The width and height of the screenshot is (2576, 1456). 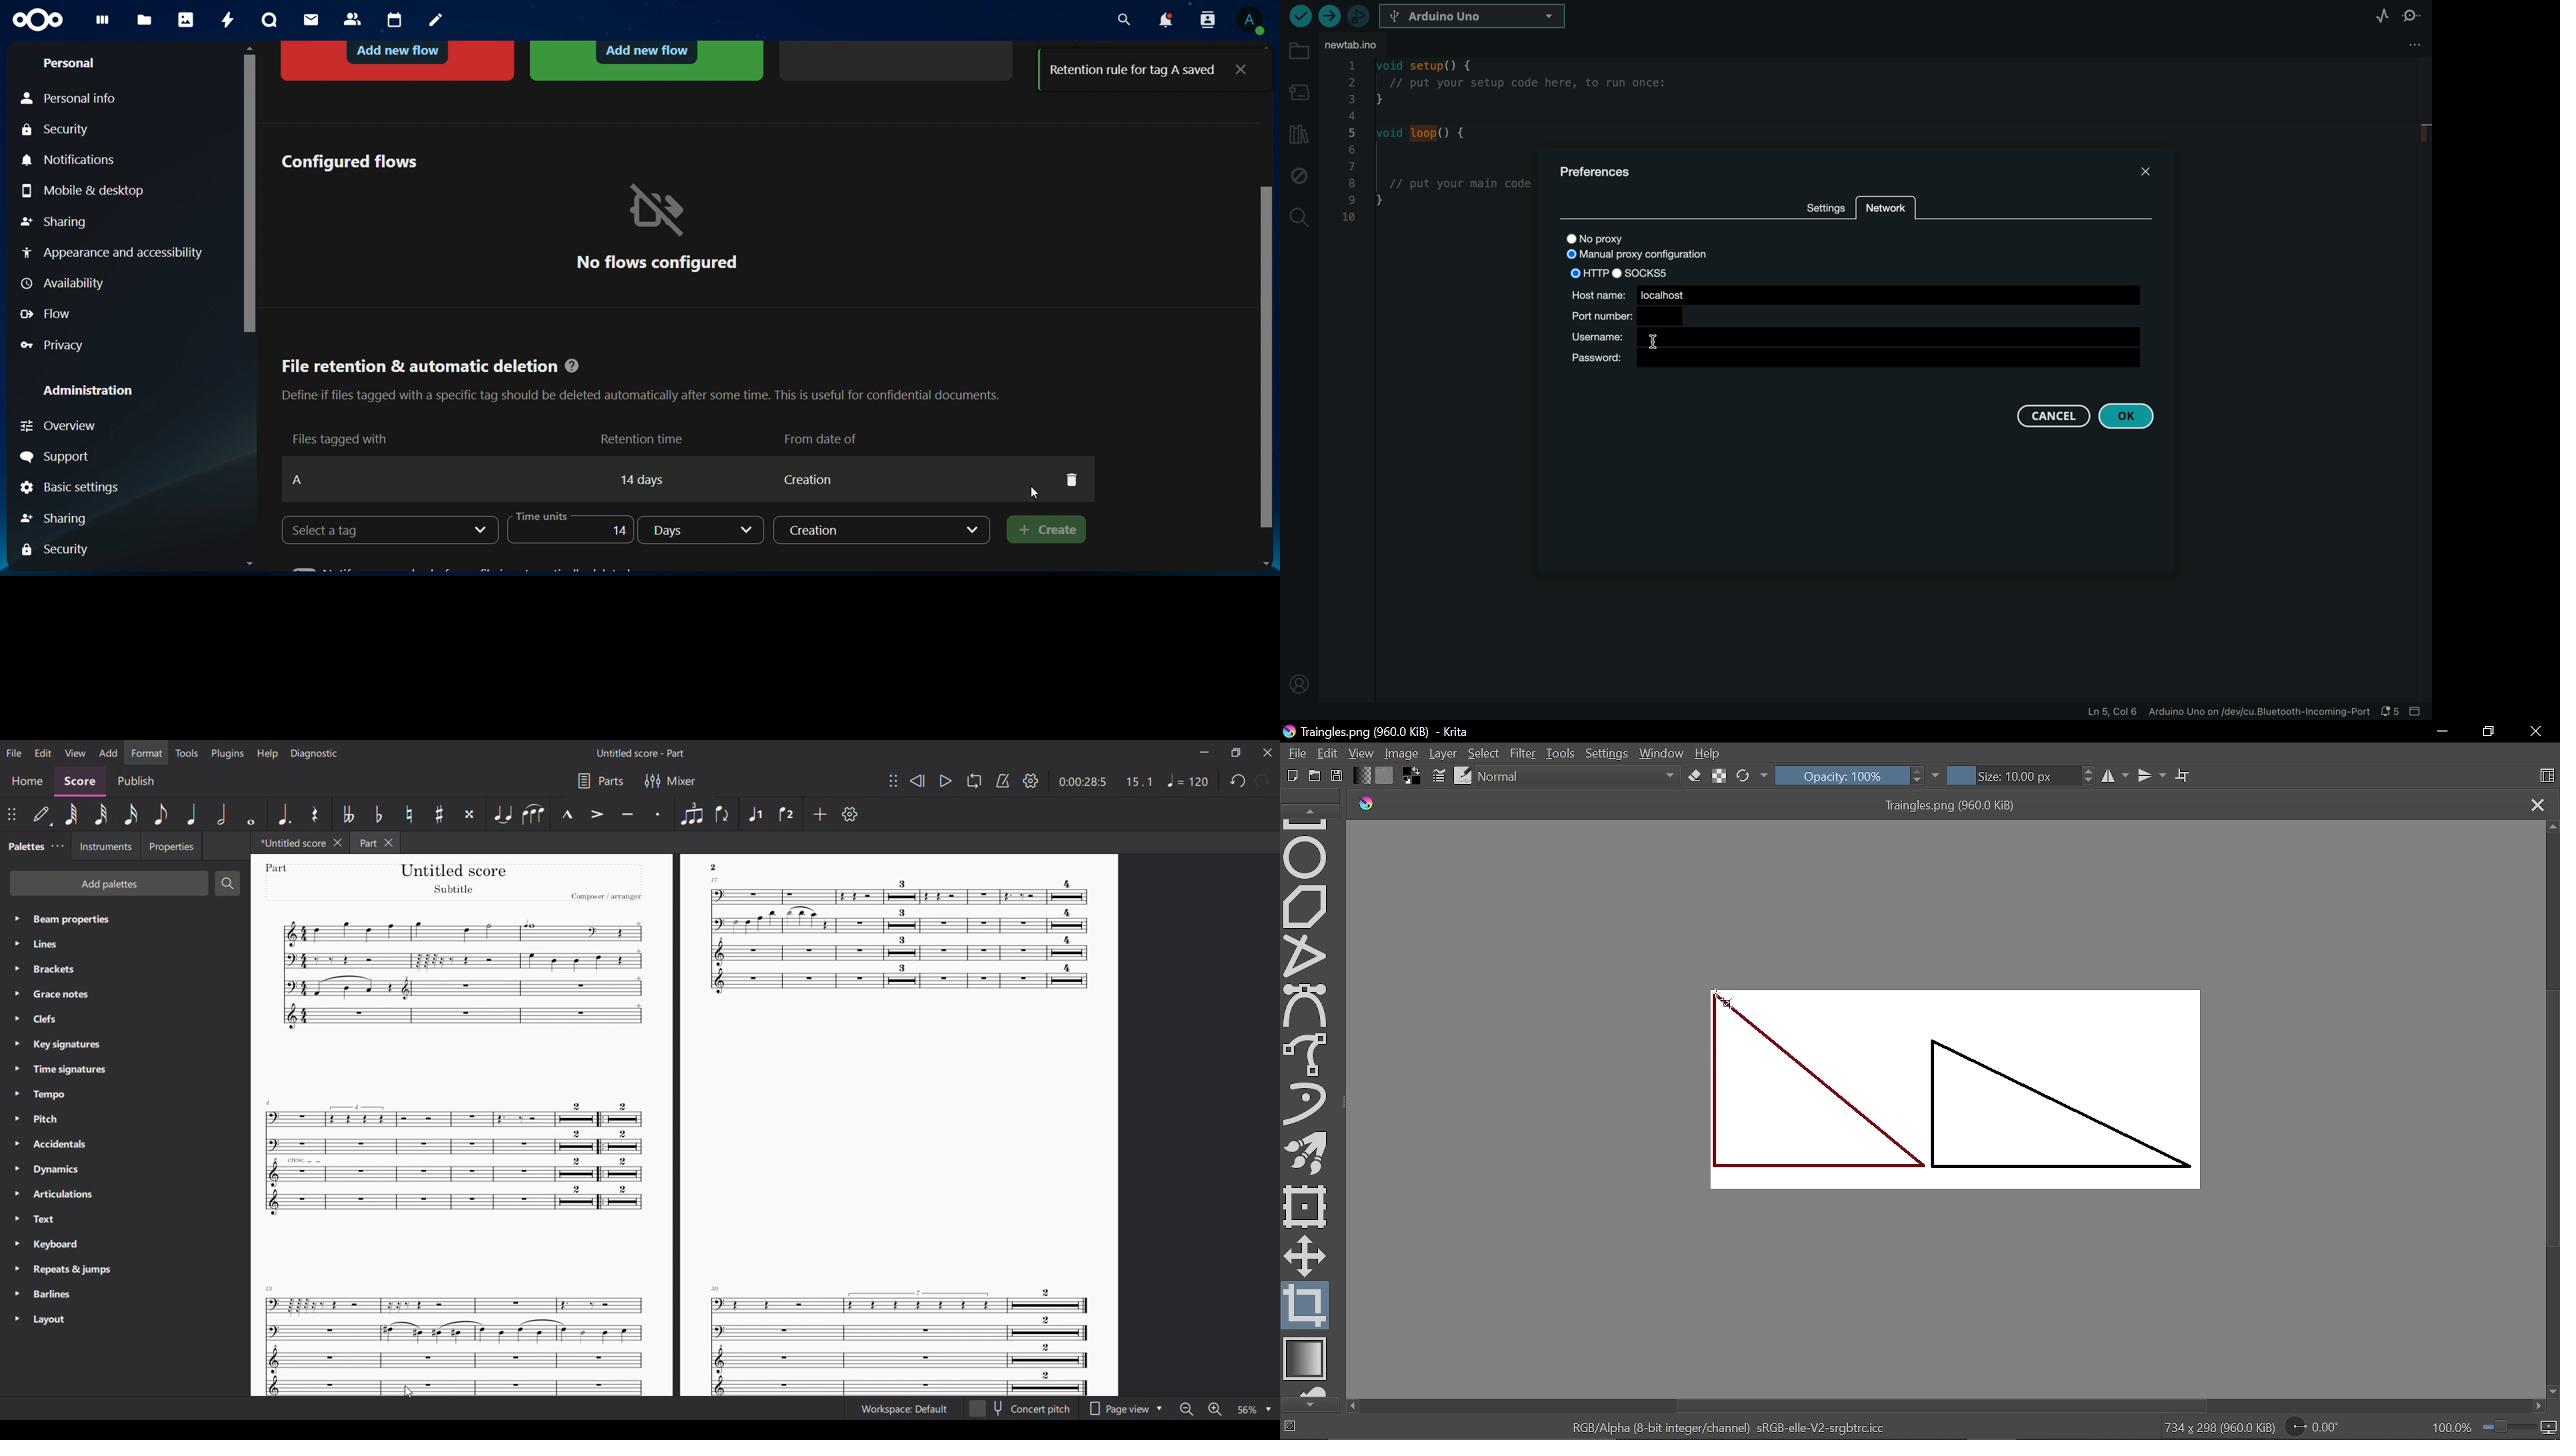 What do you see at coordinates (1105, 782) in the screenshot?
I see `0:00 28:5   15:1` at bounding box center [1105, 782].